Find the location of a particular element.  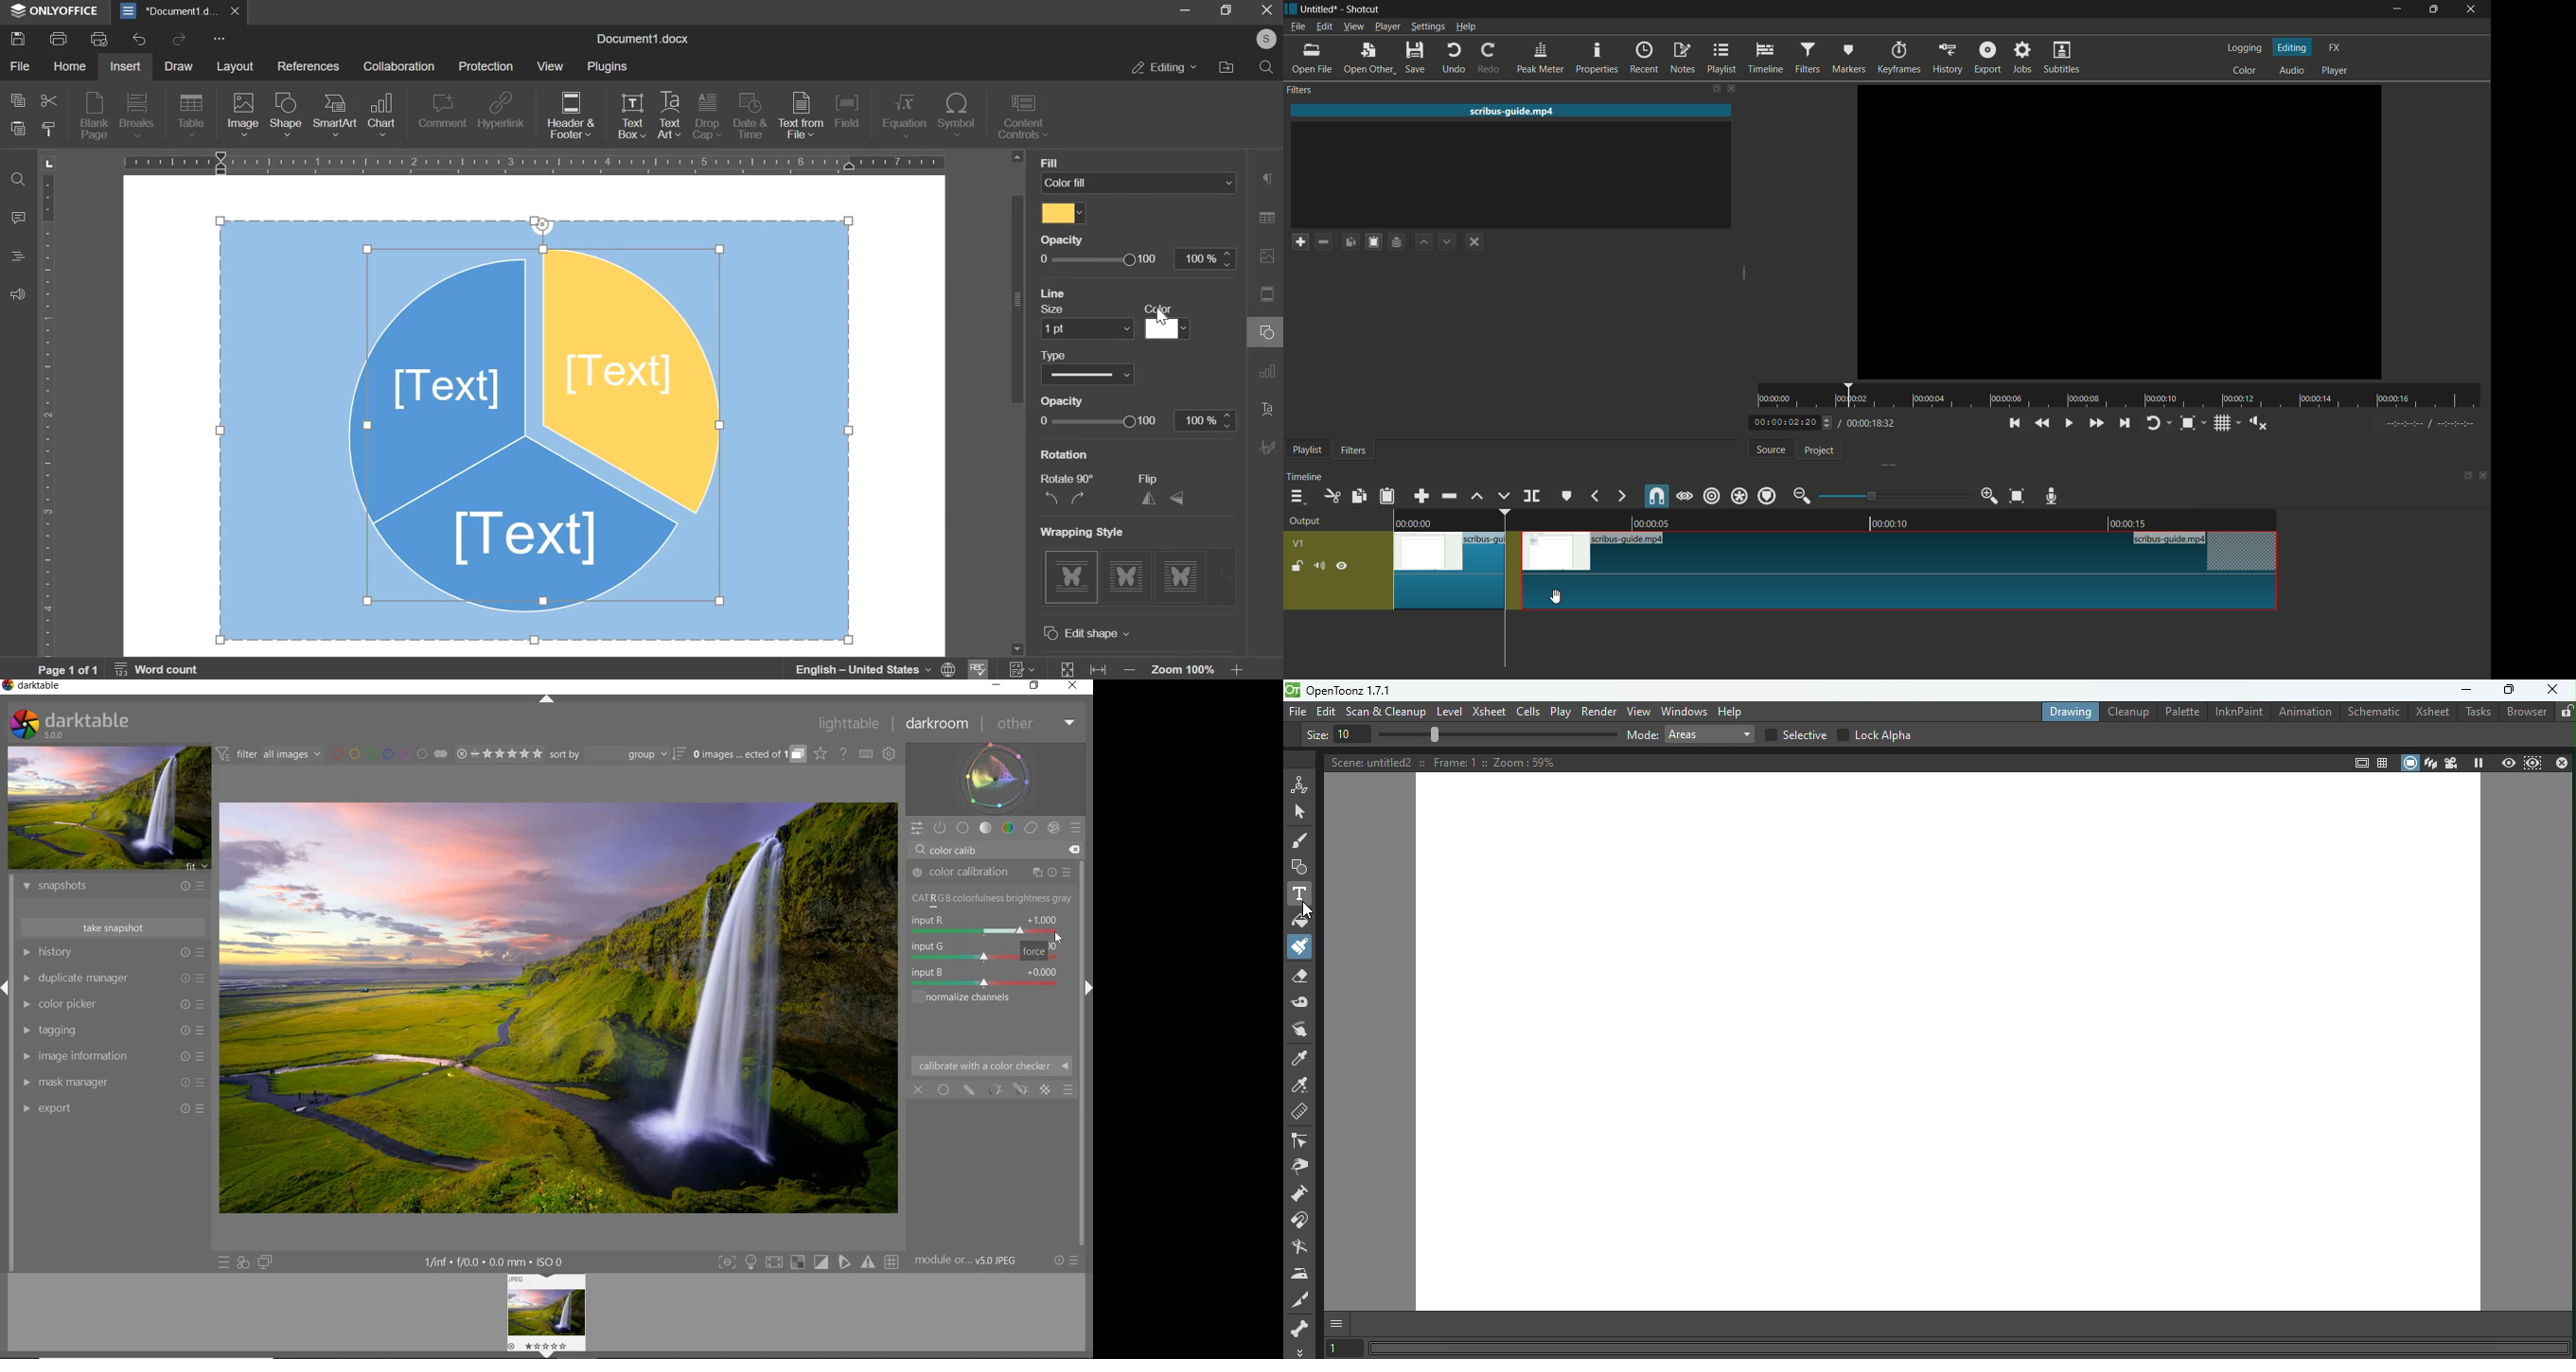

Right Side Bar is located at coordinates (1266, 320).